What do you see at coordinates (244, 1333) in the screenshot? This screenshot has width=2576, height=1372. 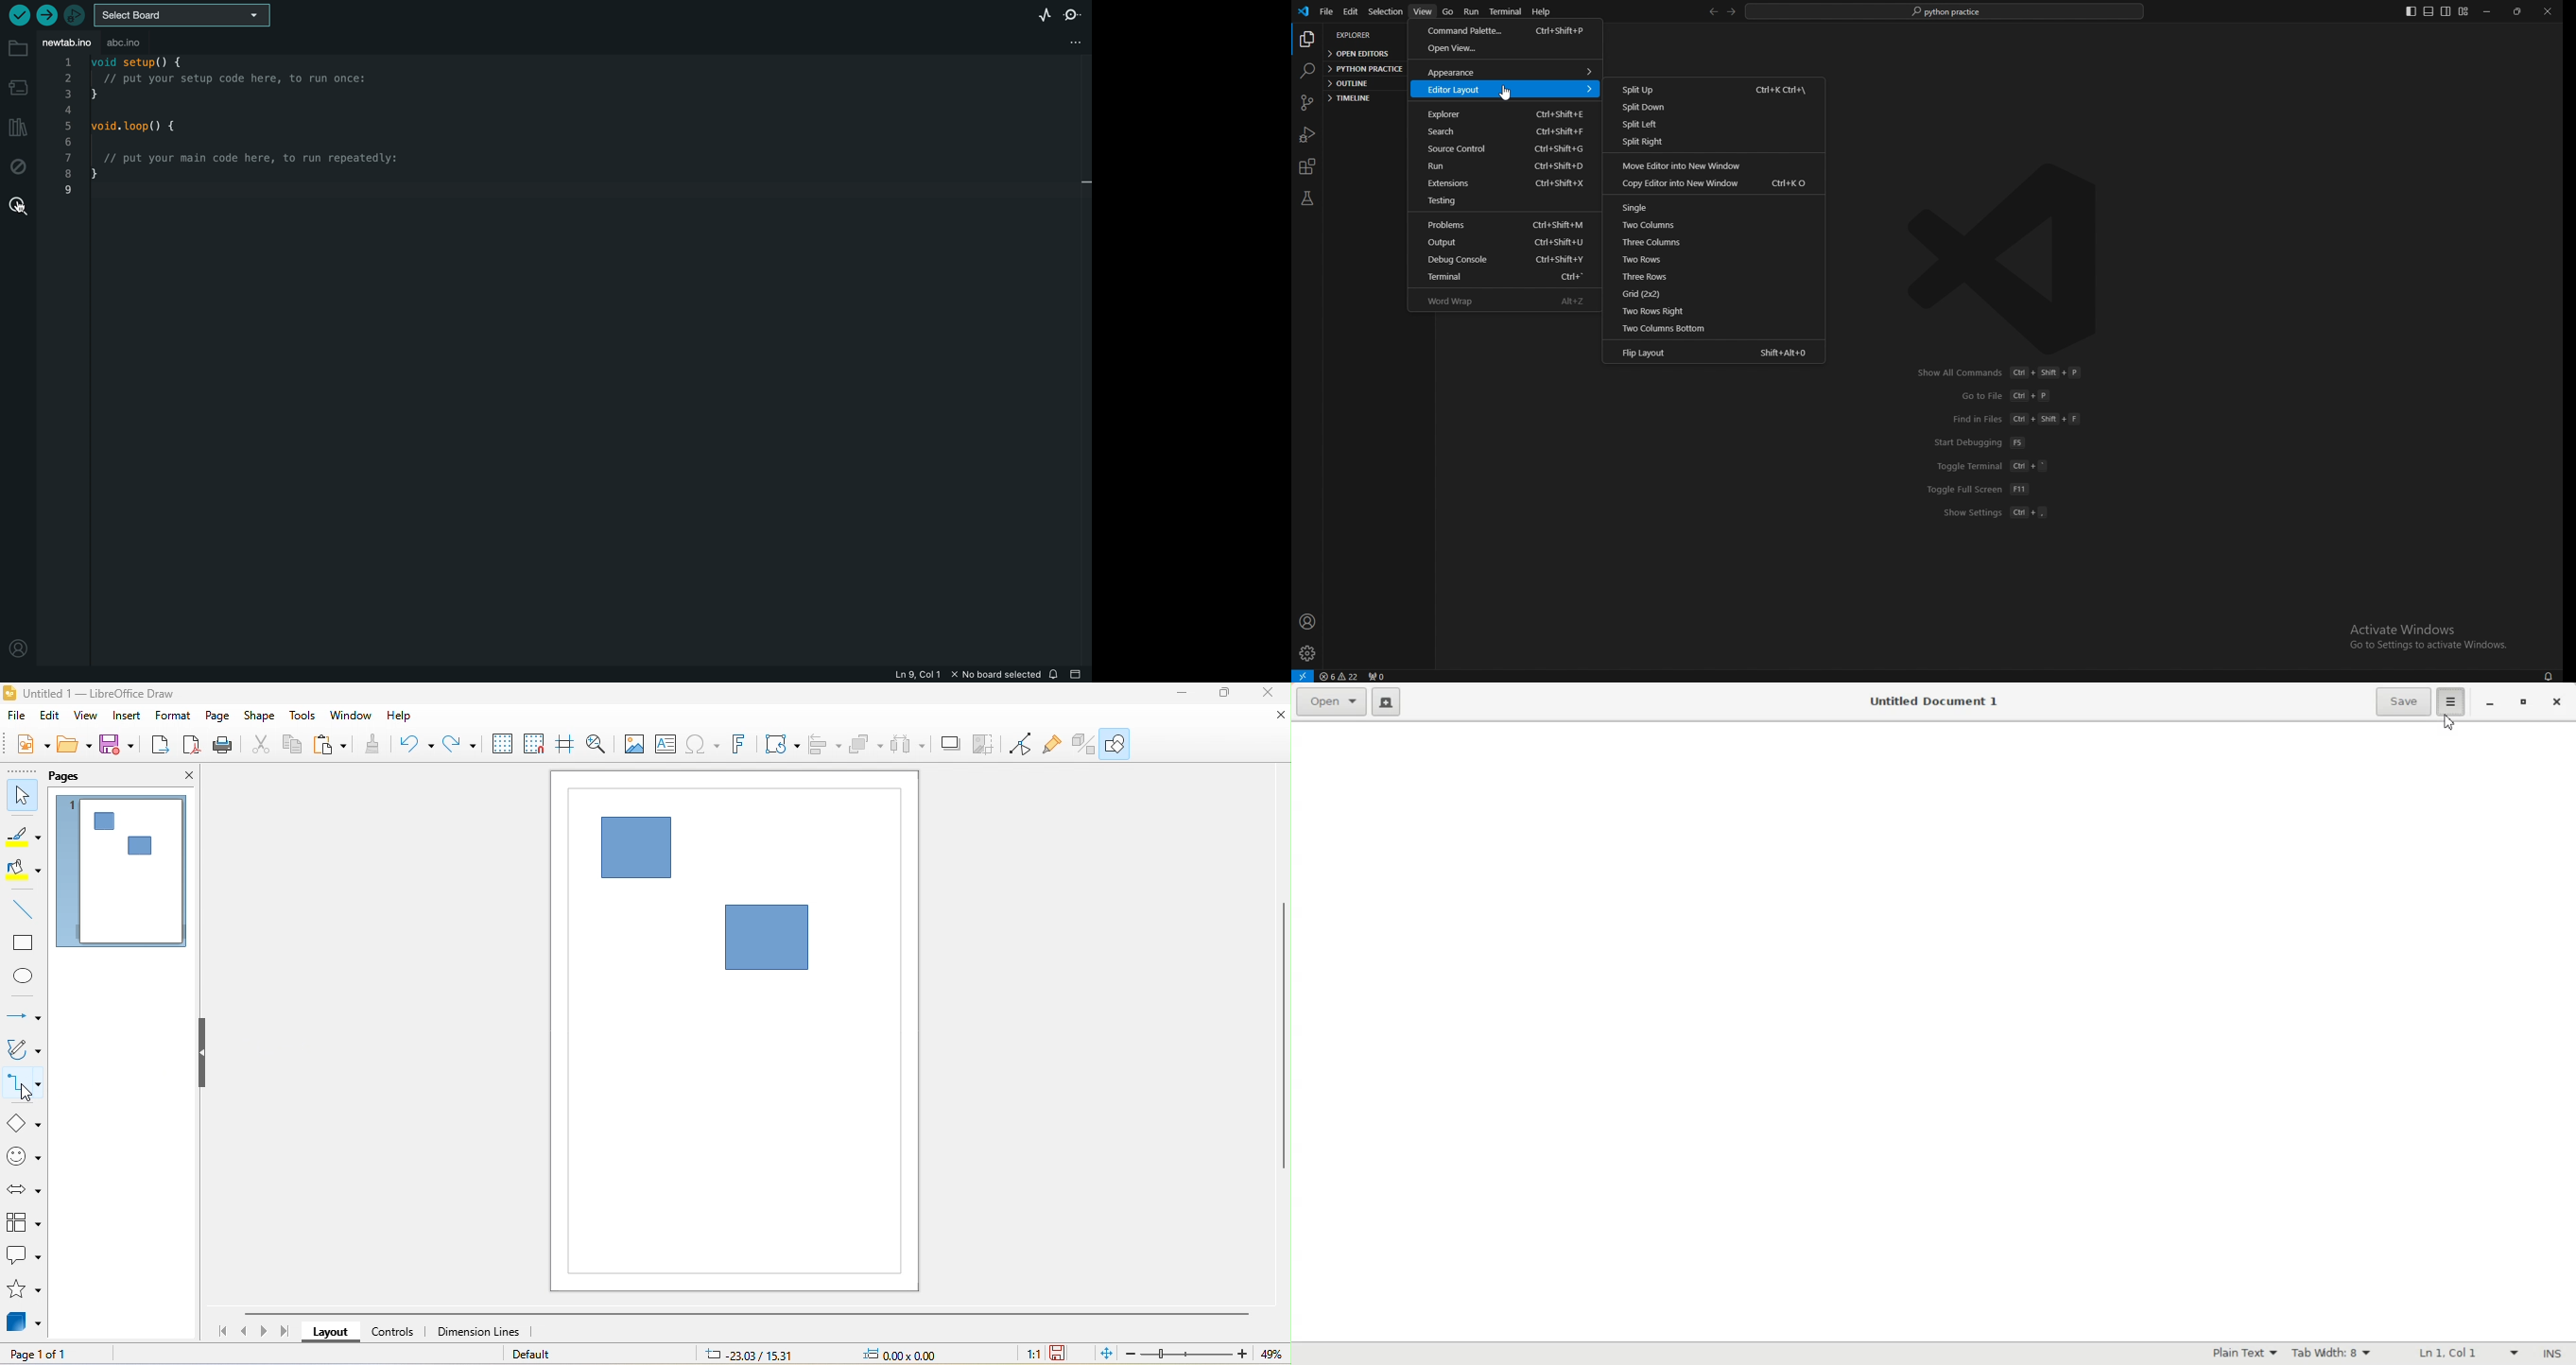 I see `scroll to previous page` at bounding box center [244, 1333].